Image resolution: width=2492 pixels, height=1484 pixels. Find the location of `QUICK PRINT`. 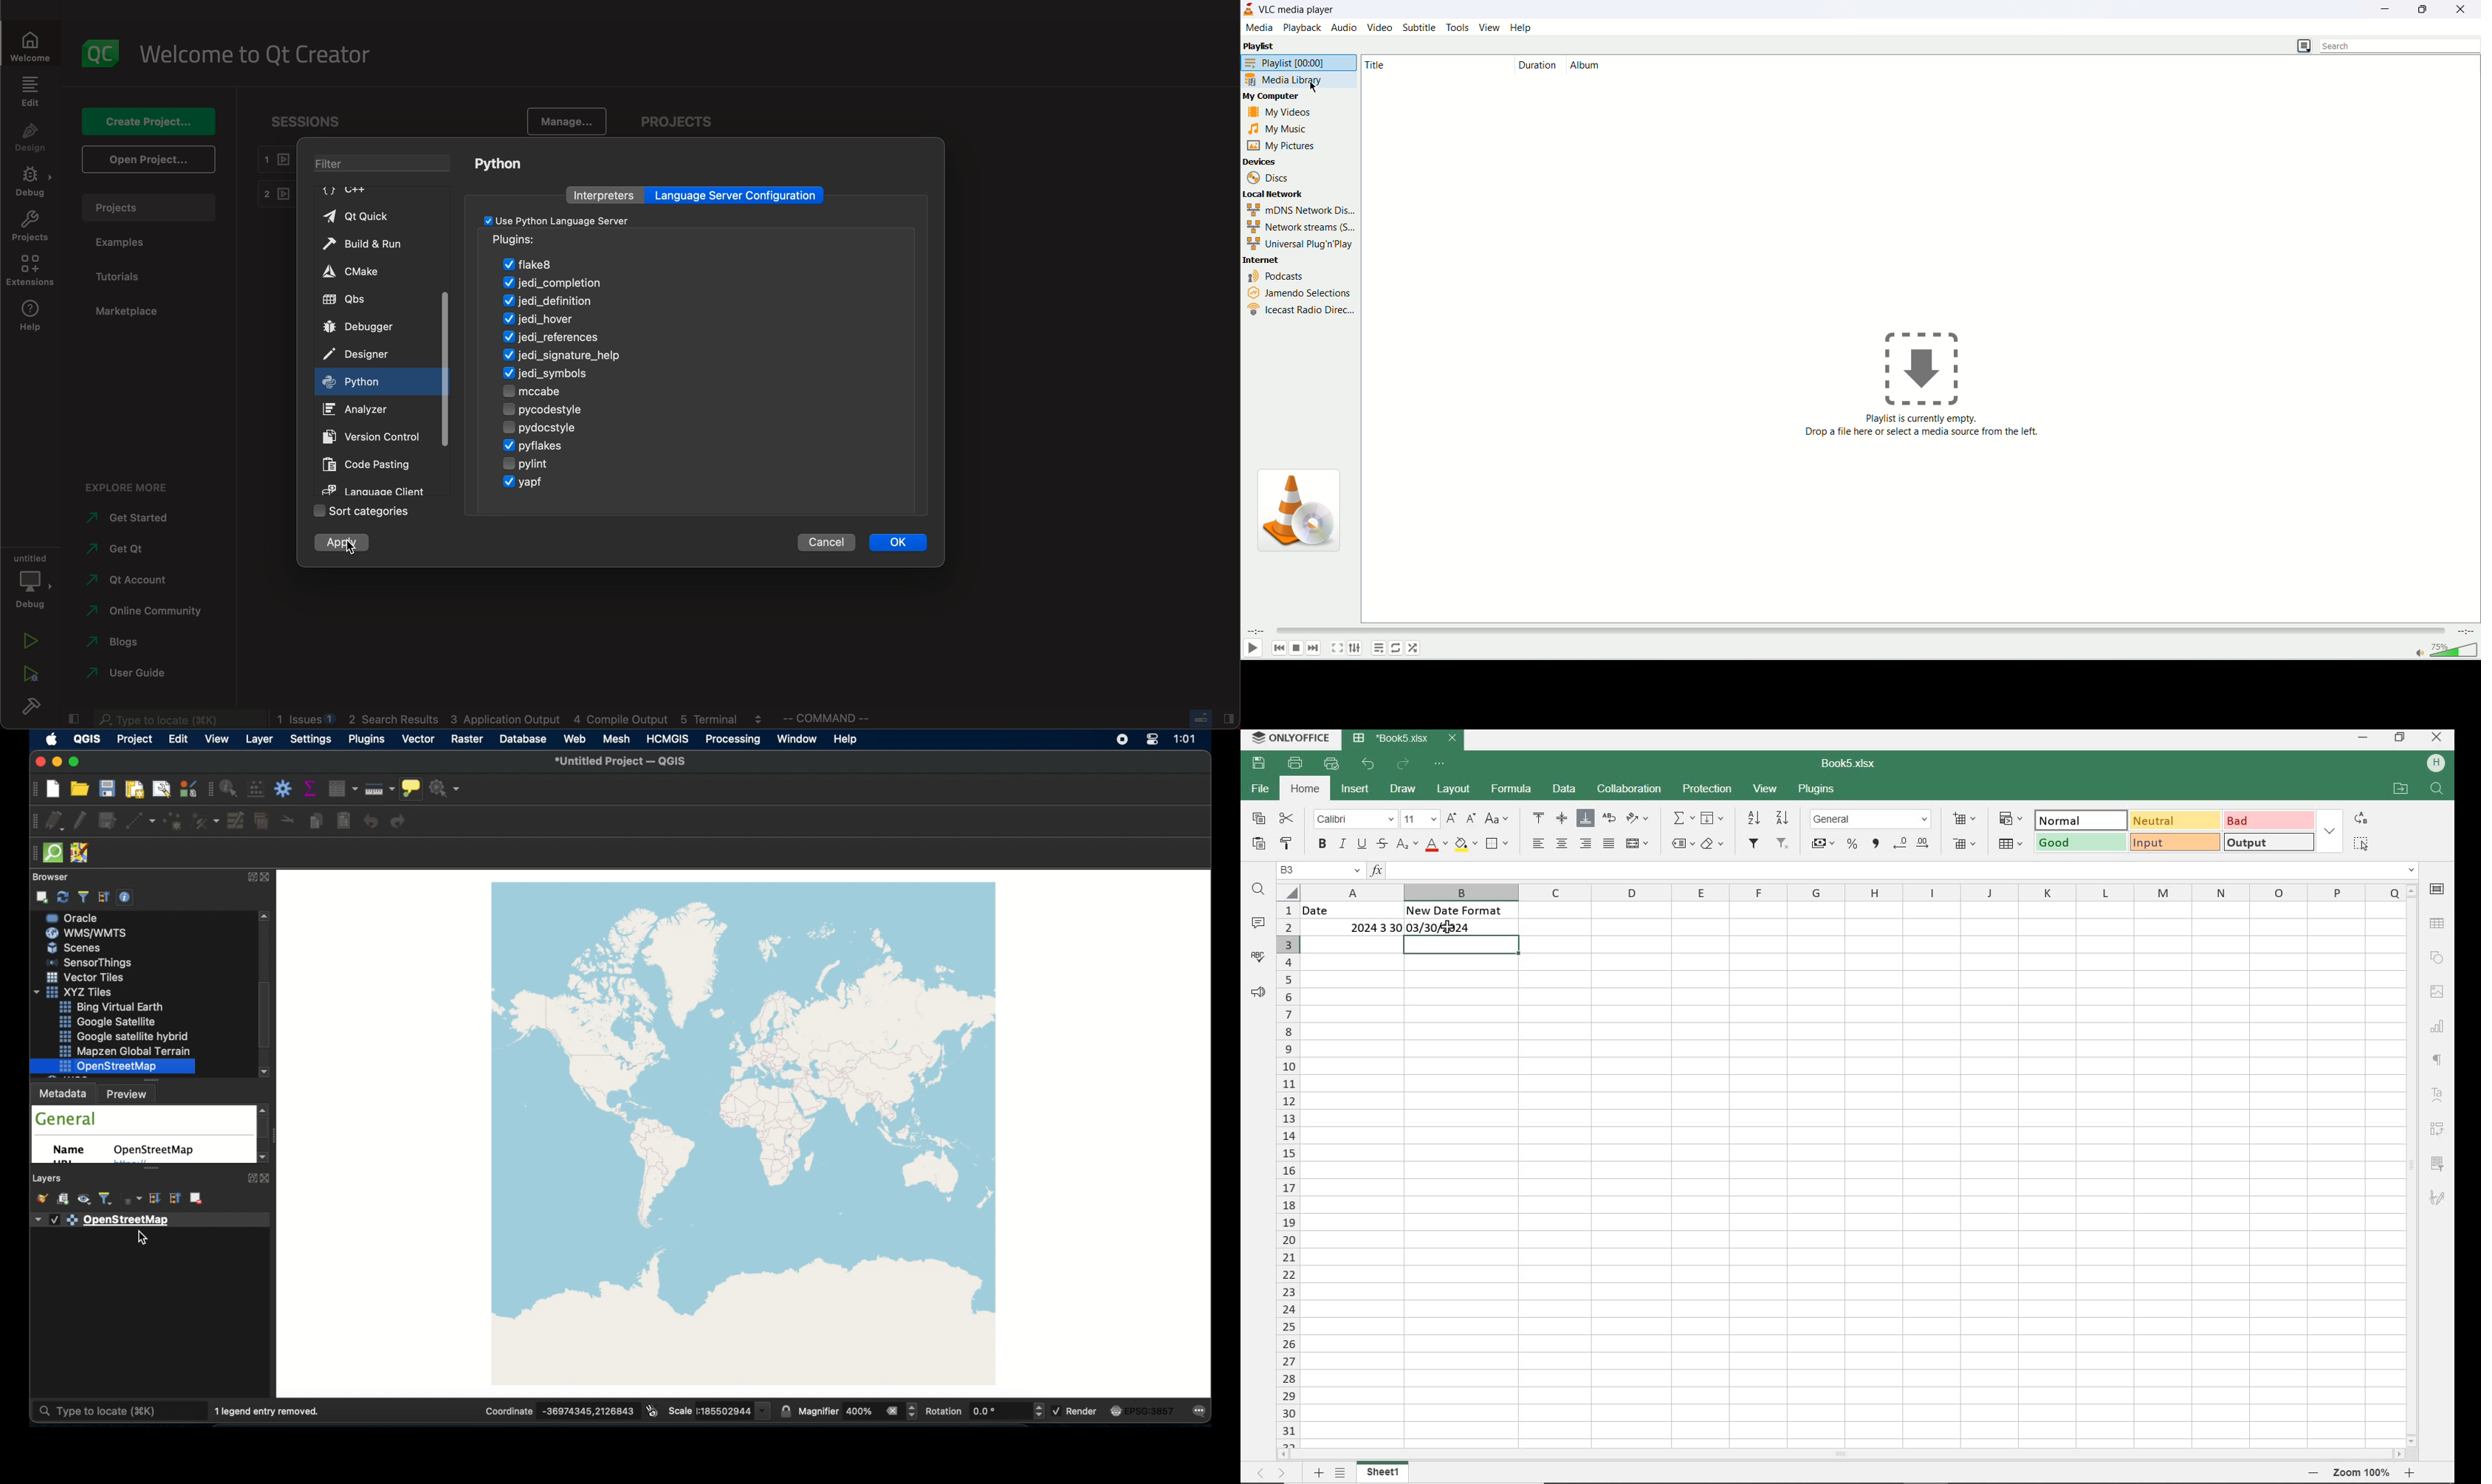

QUICK PRINT is located at coordinates (1332, 763).